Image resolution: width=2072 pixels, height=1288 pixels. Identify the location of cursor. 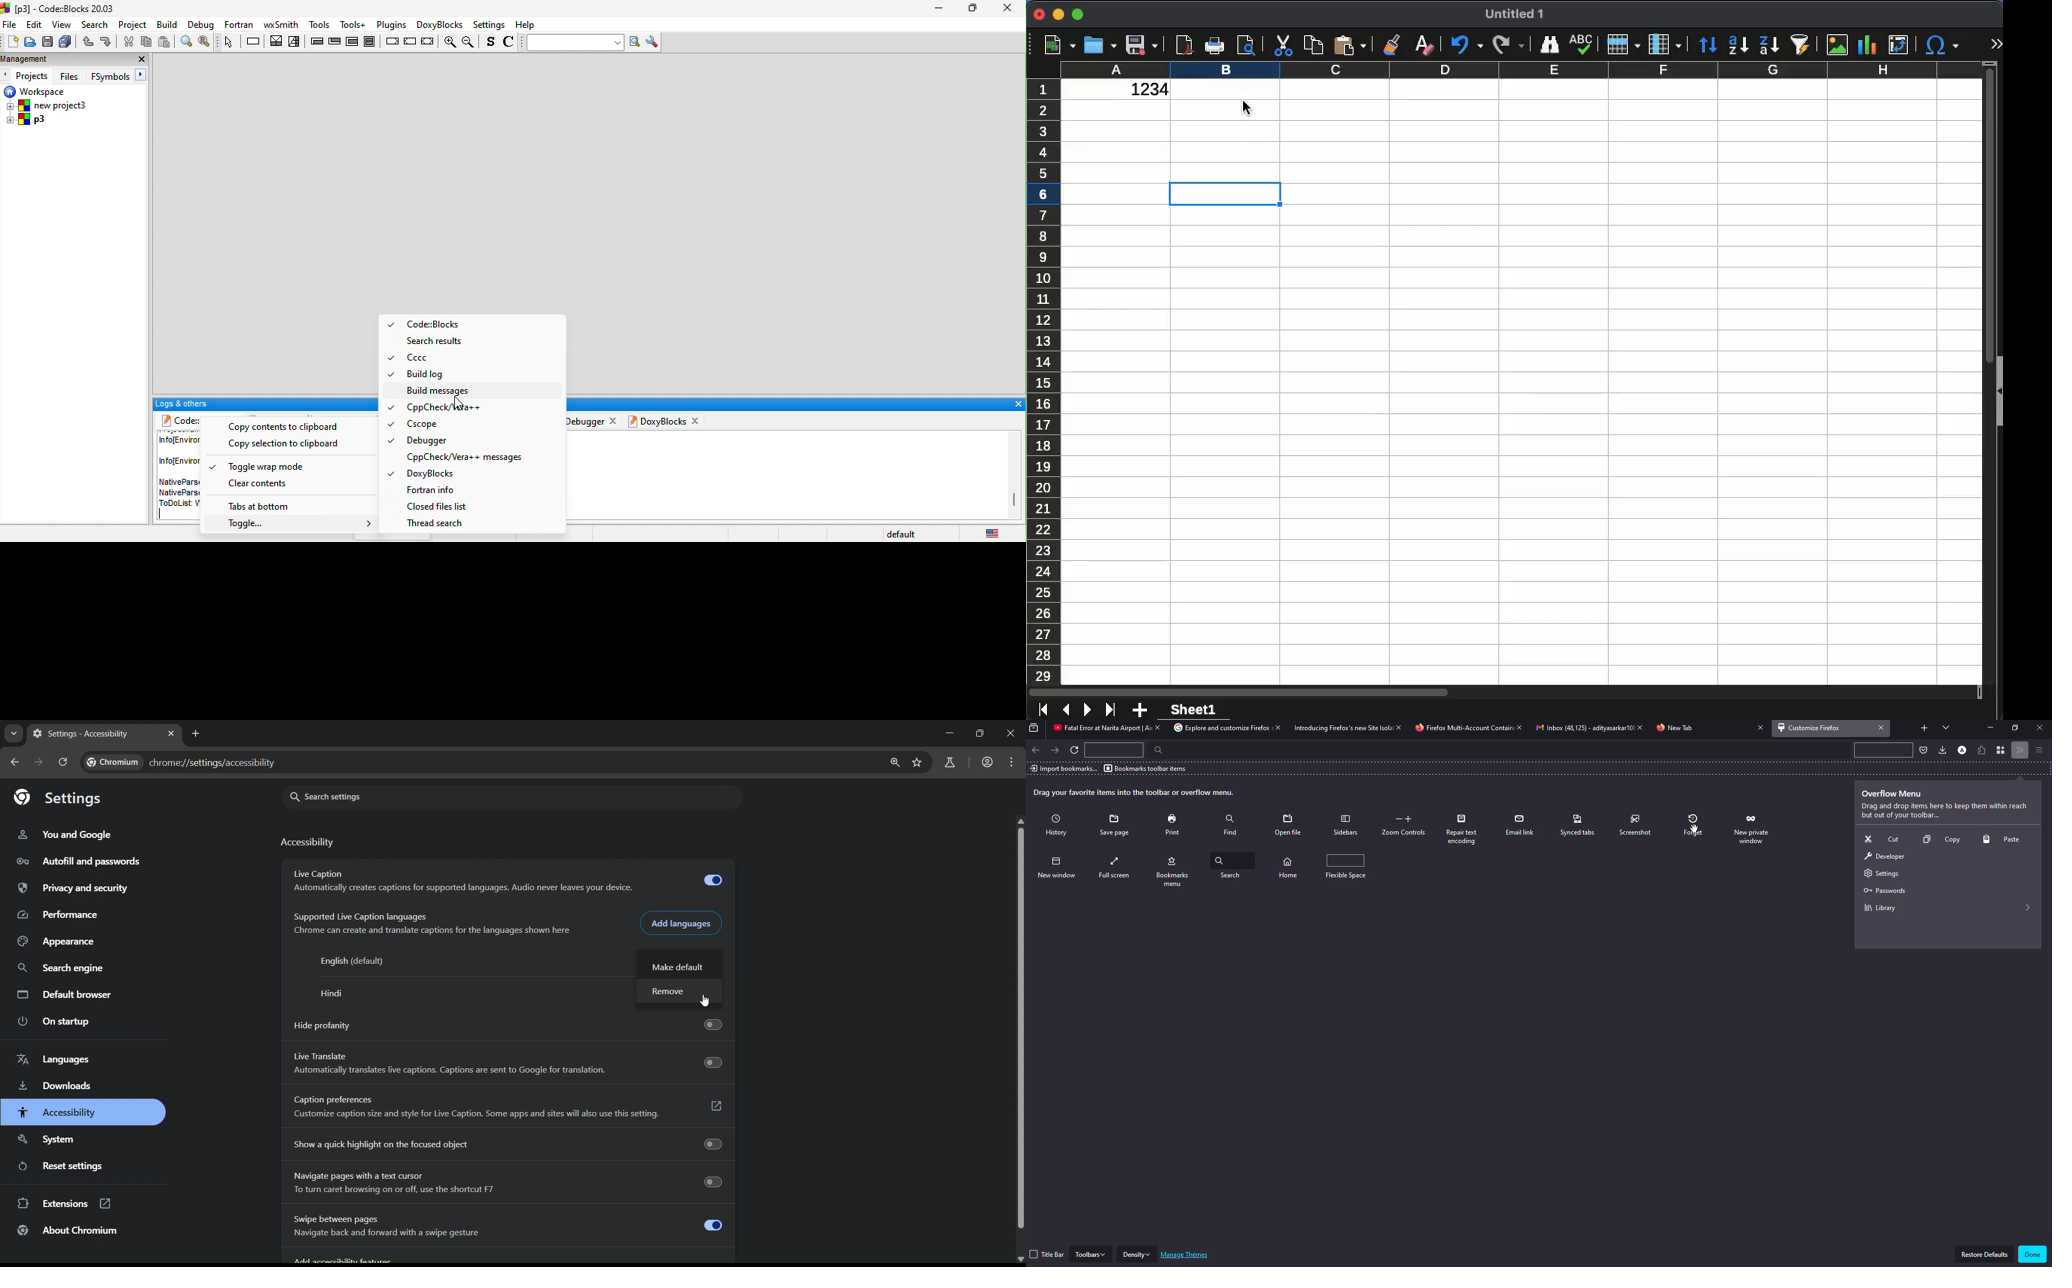
(1696, 828).